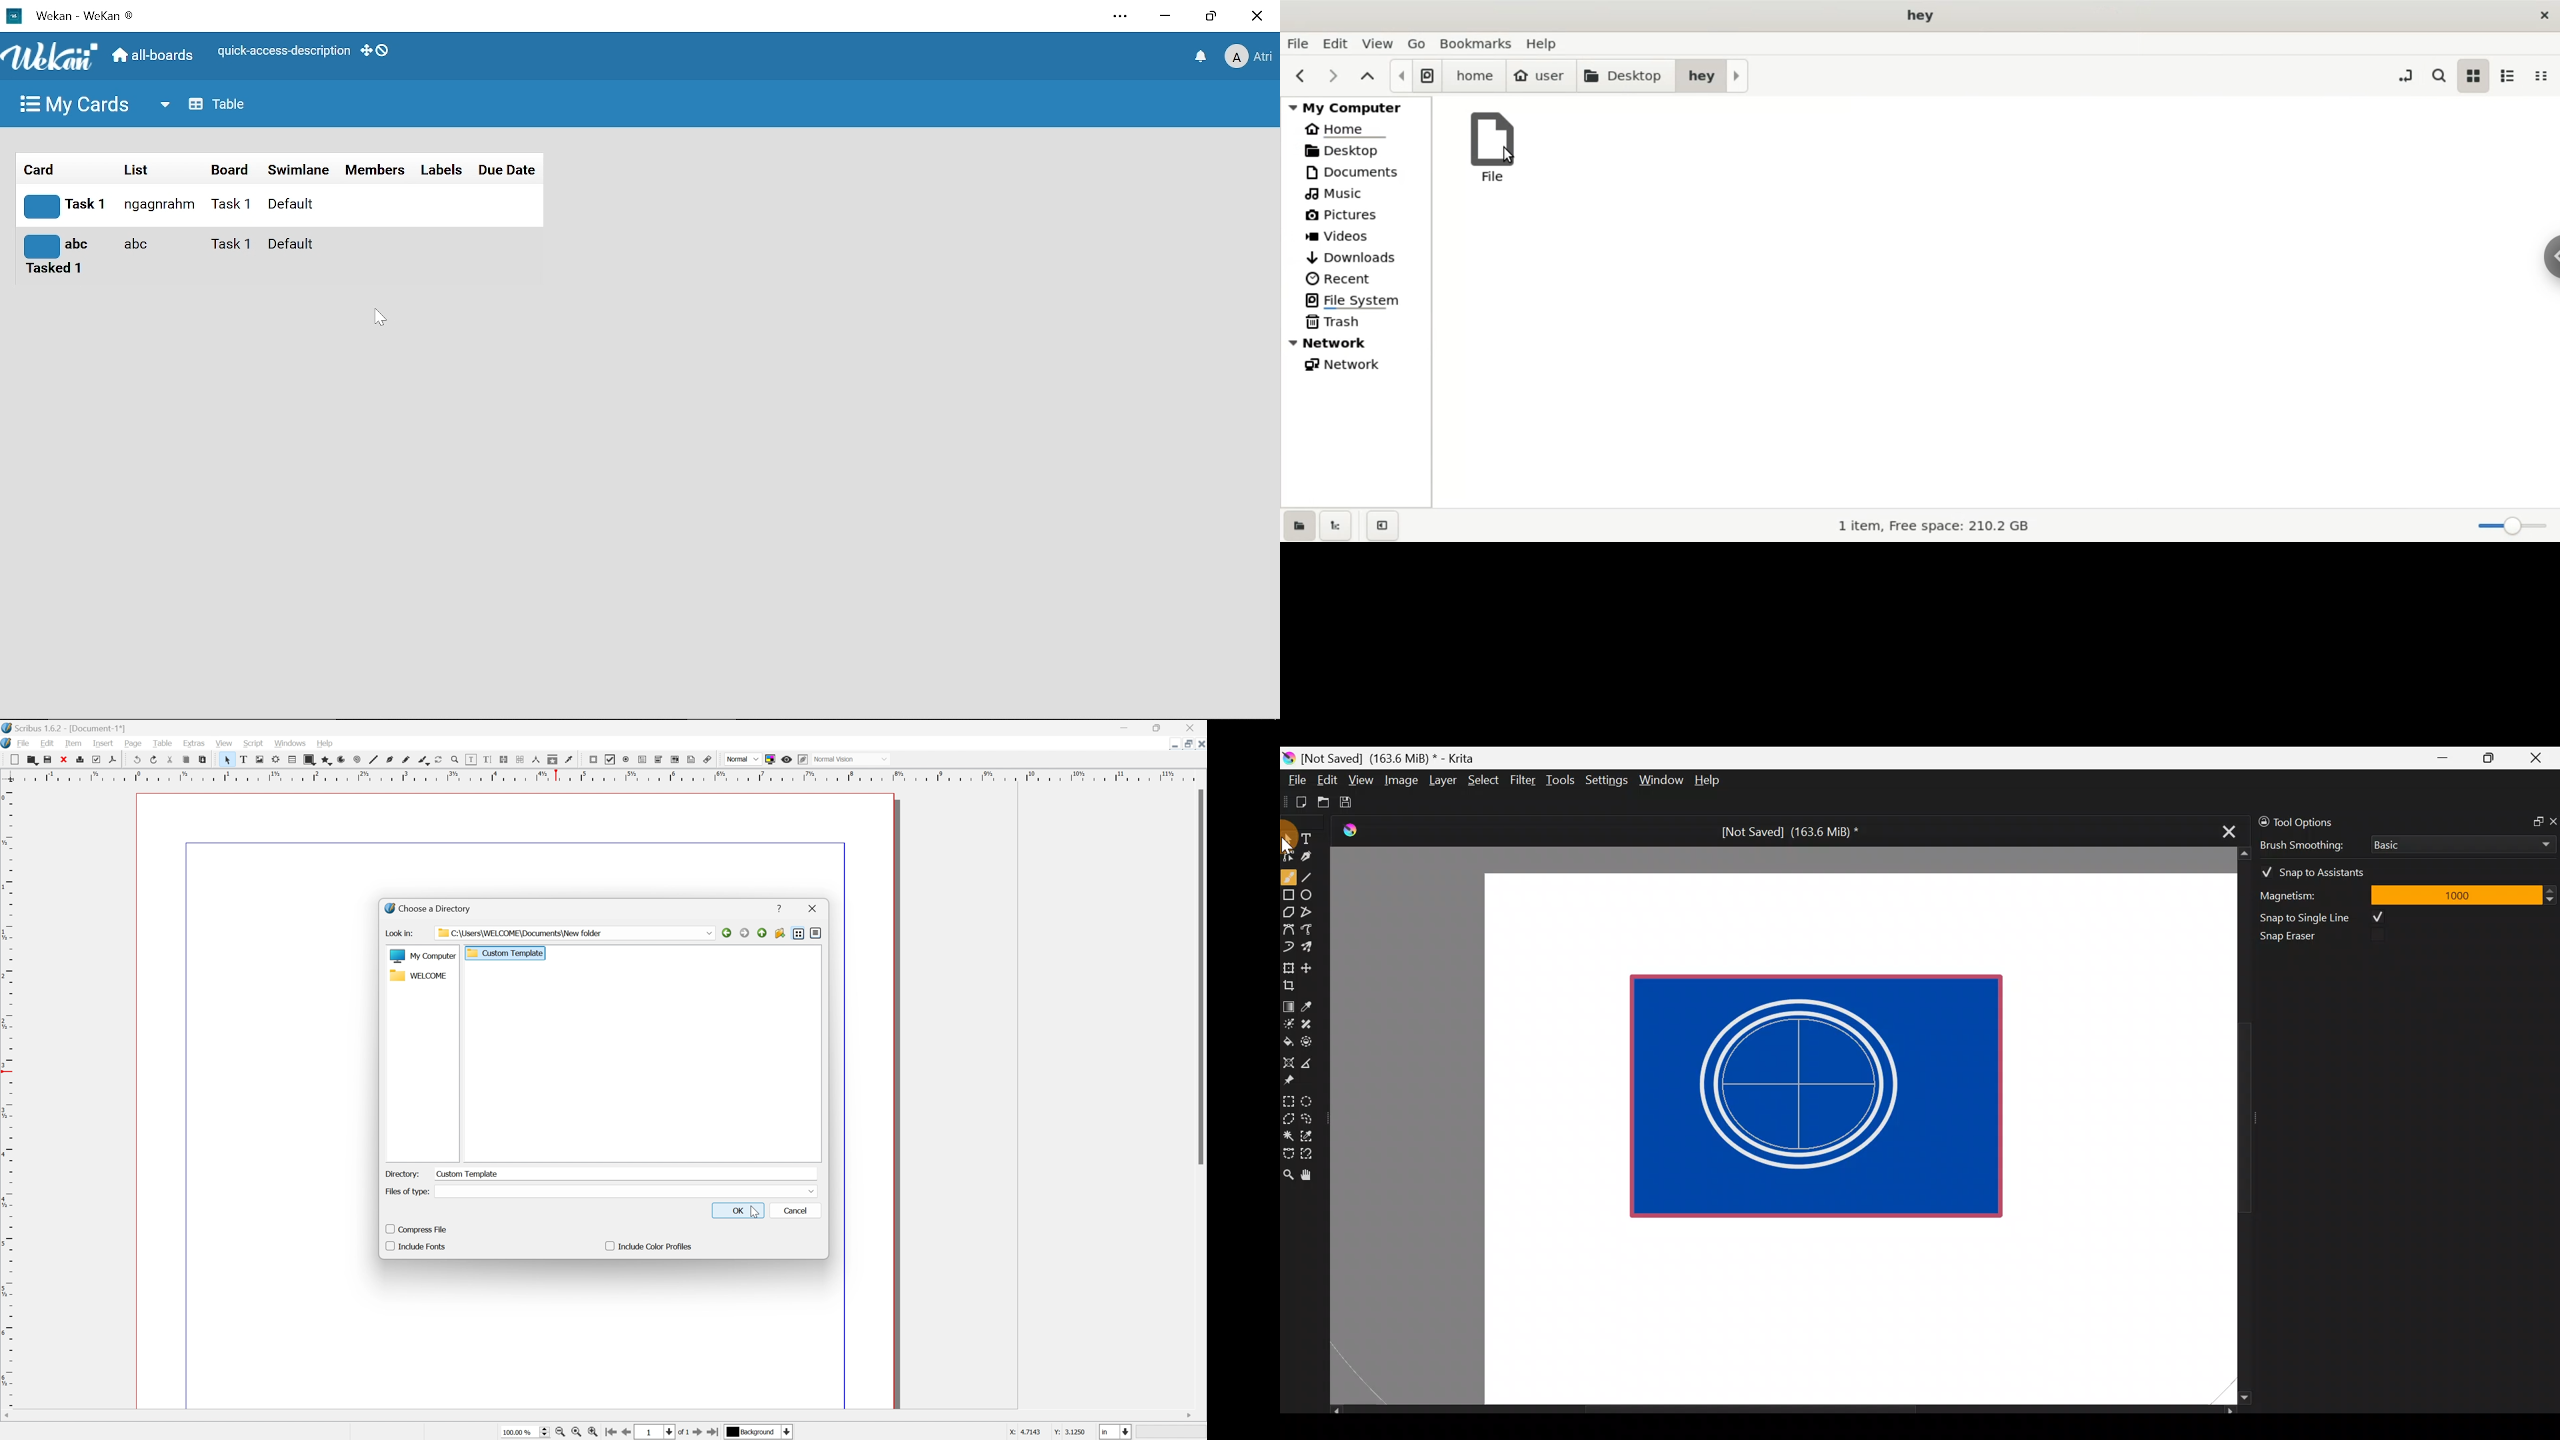 This screenshot has width=2576, height=1456. I want to click on insert, so click(103, 744).